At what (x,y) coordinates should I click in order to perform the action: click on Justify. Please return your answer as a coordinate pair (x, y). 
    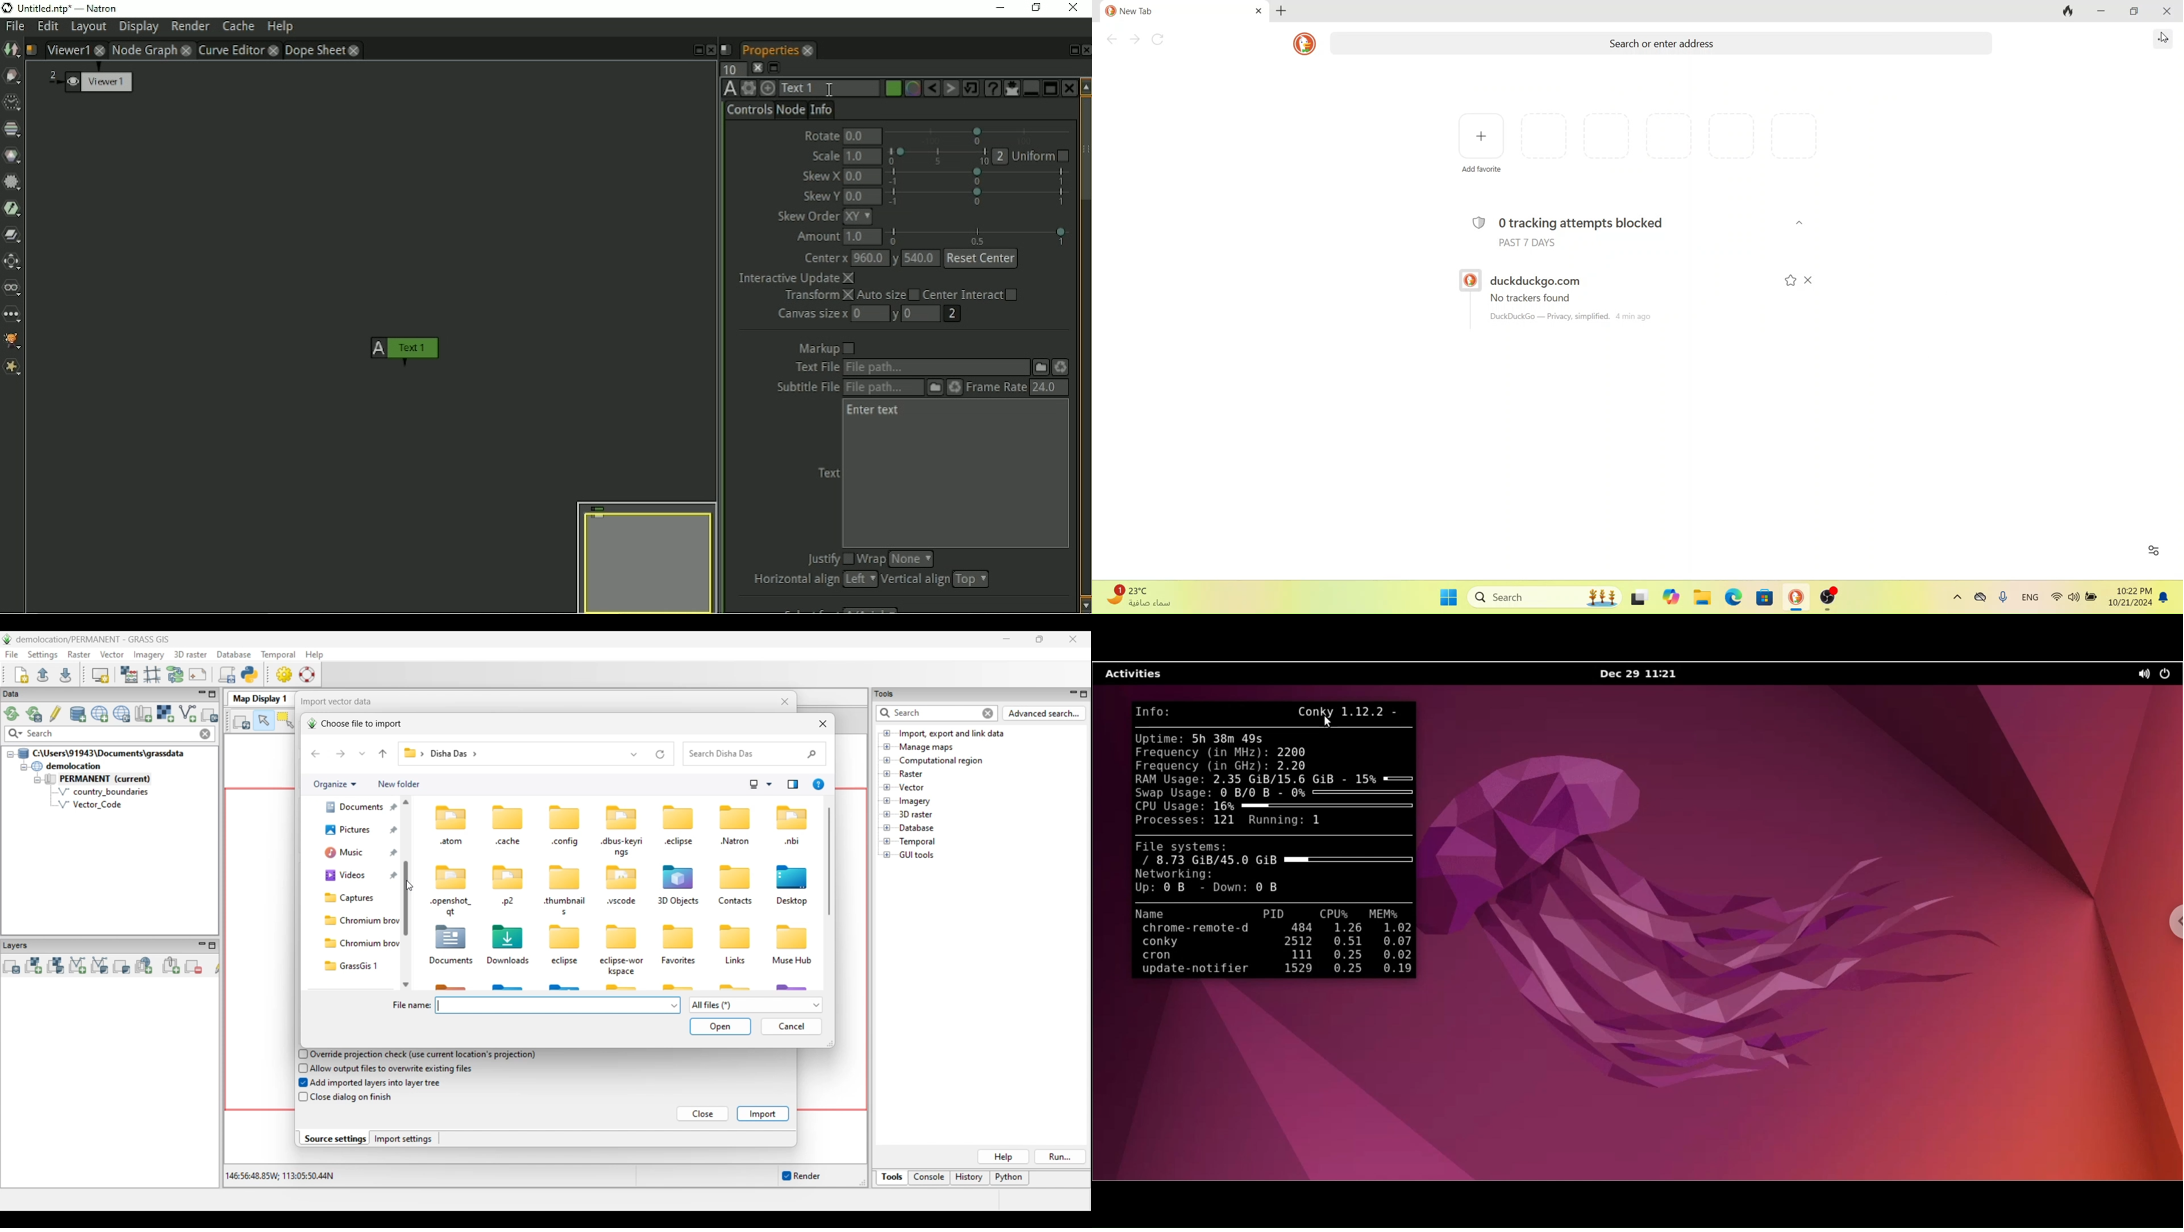
    Looking at the image, I should click on (828, 559).